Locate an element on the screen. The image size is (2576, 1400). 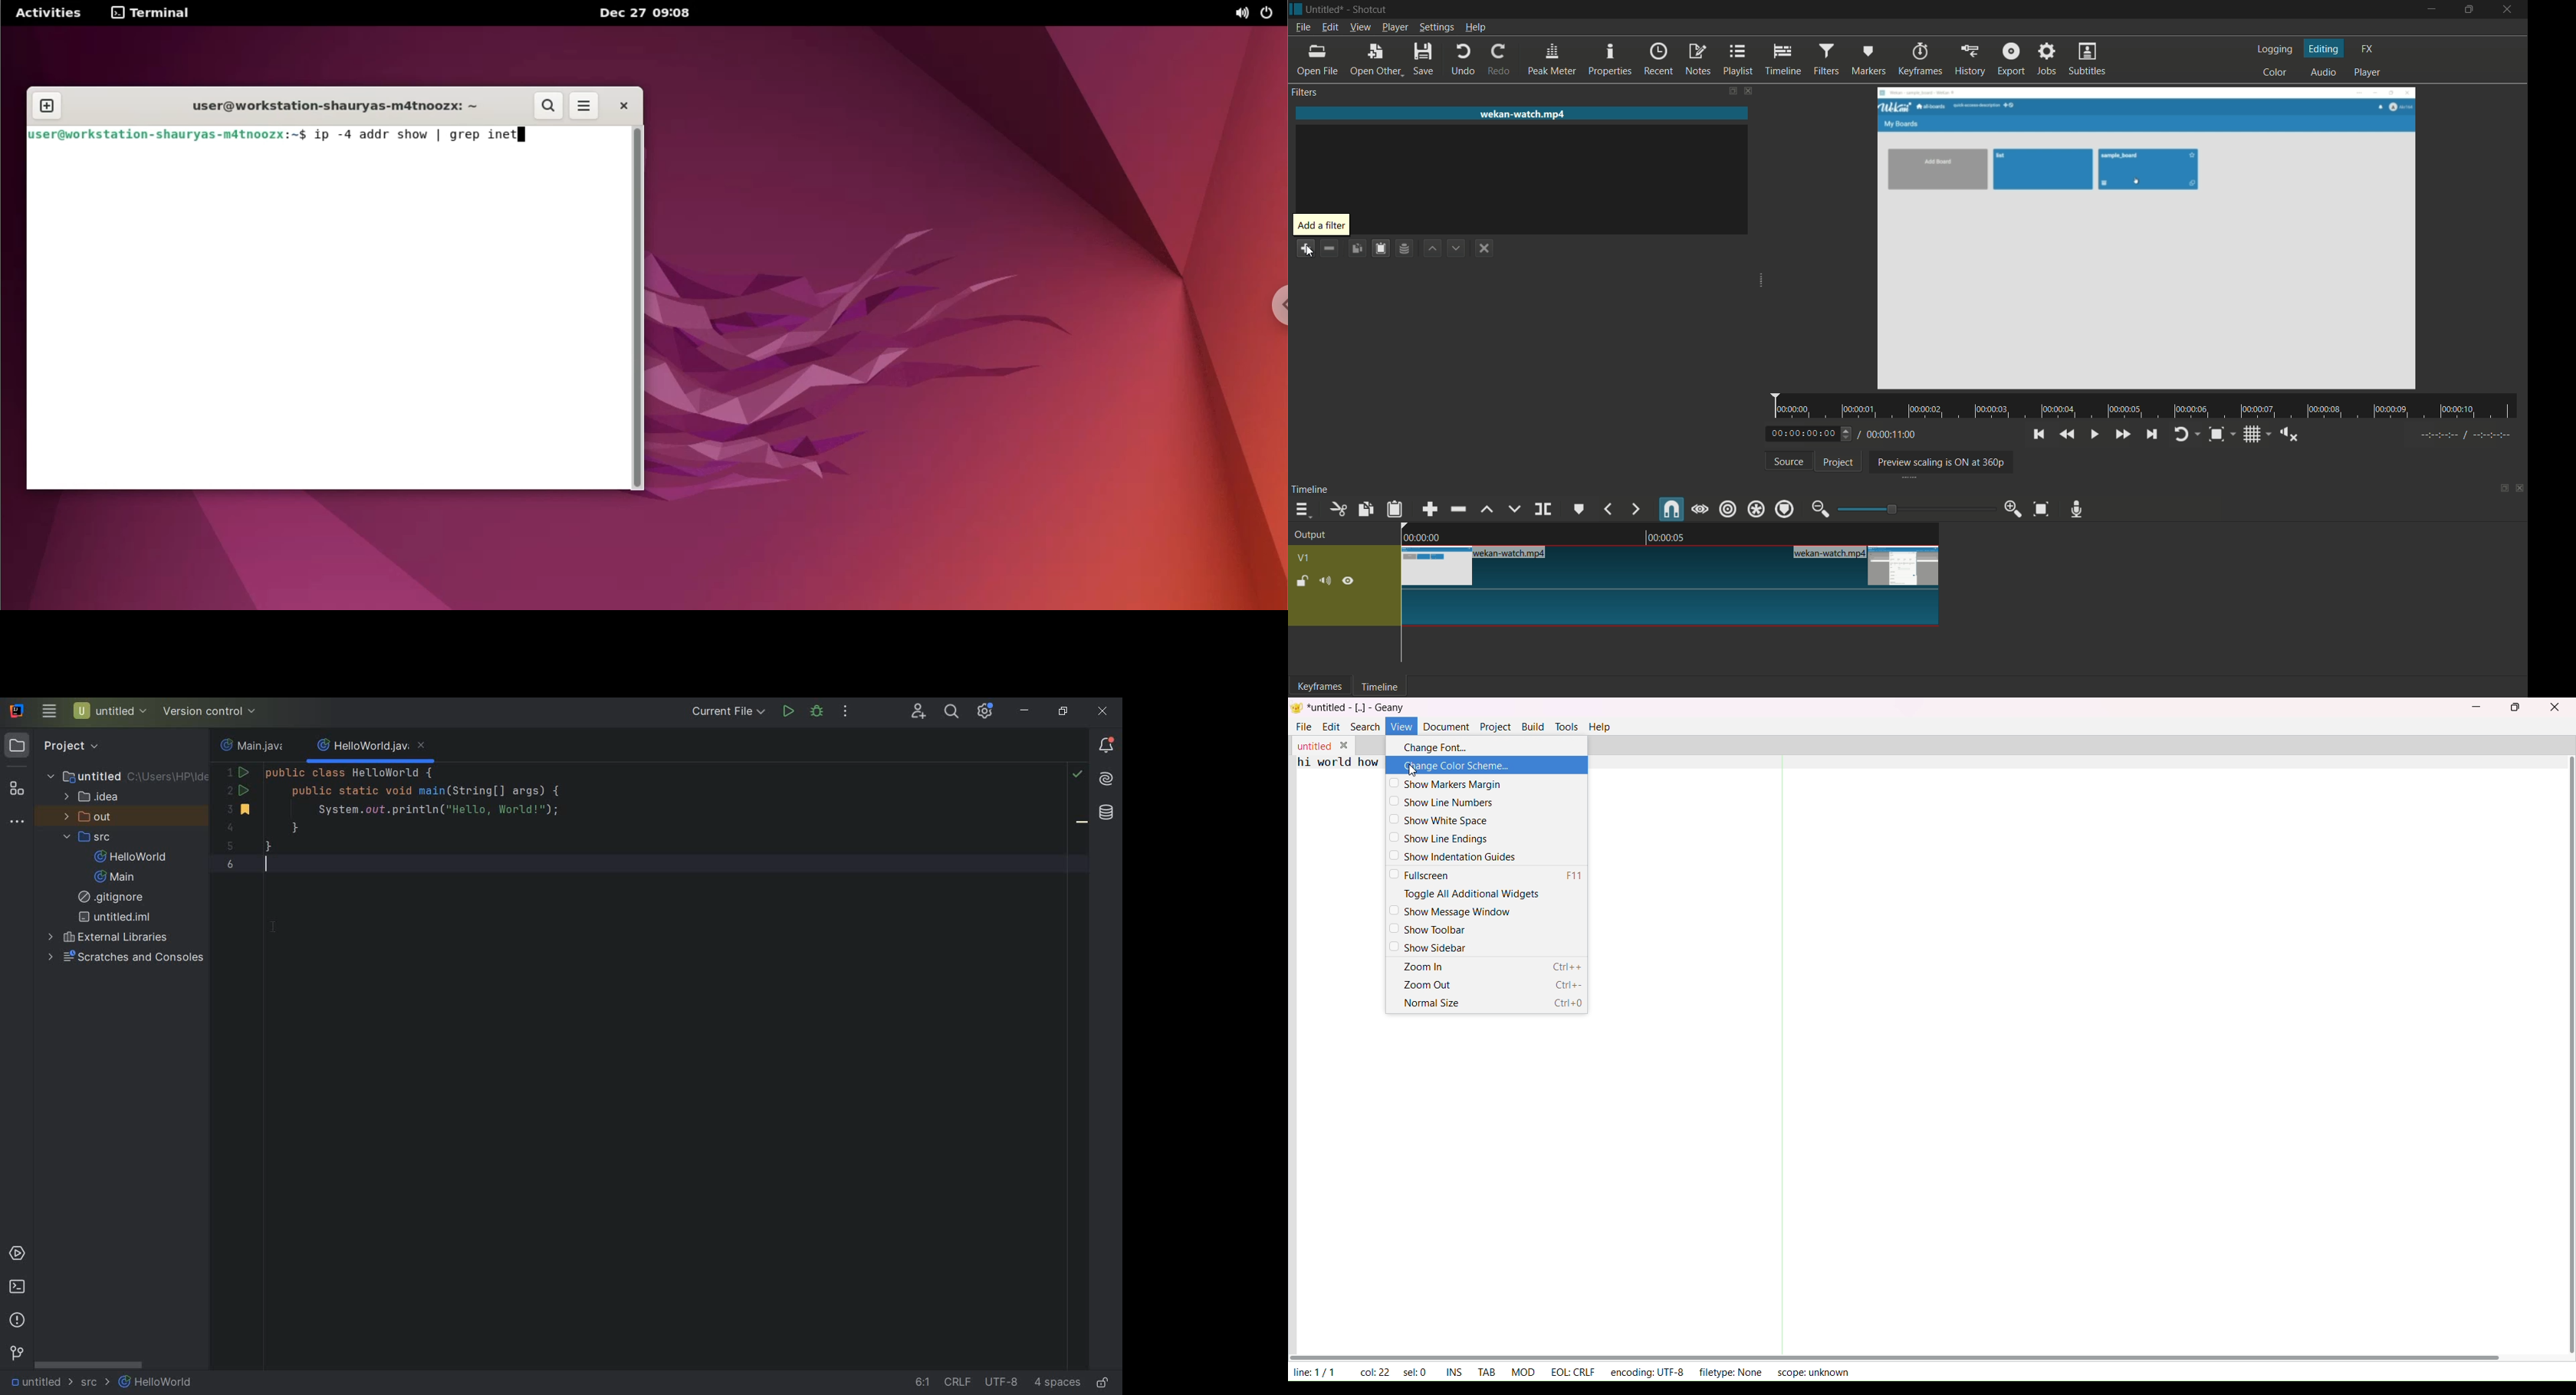
lift is located at coordinates (1487, 509).